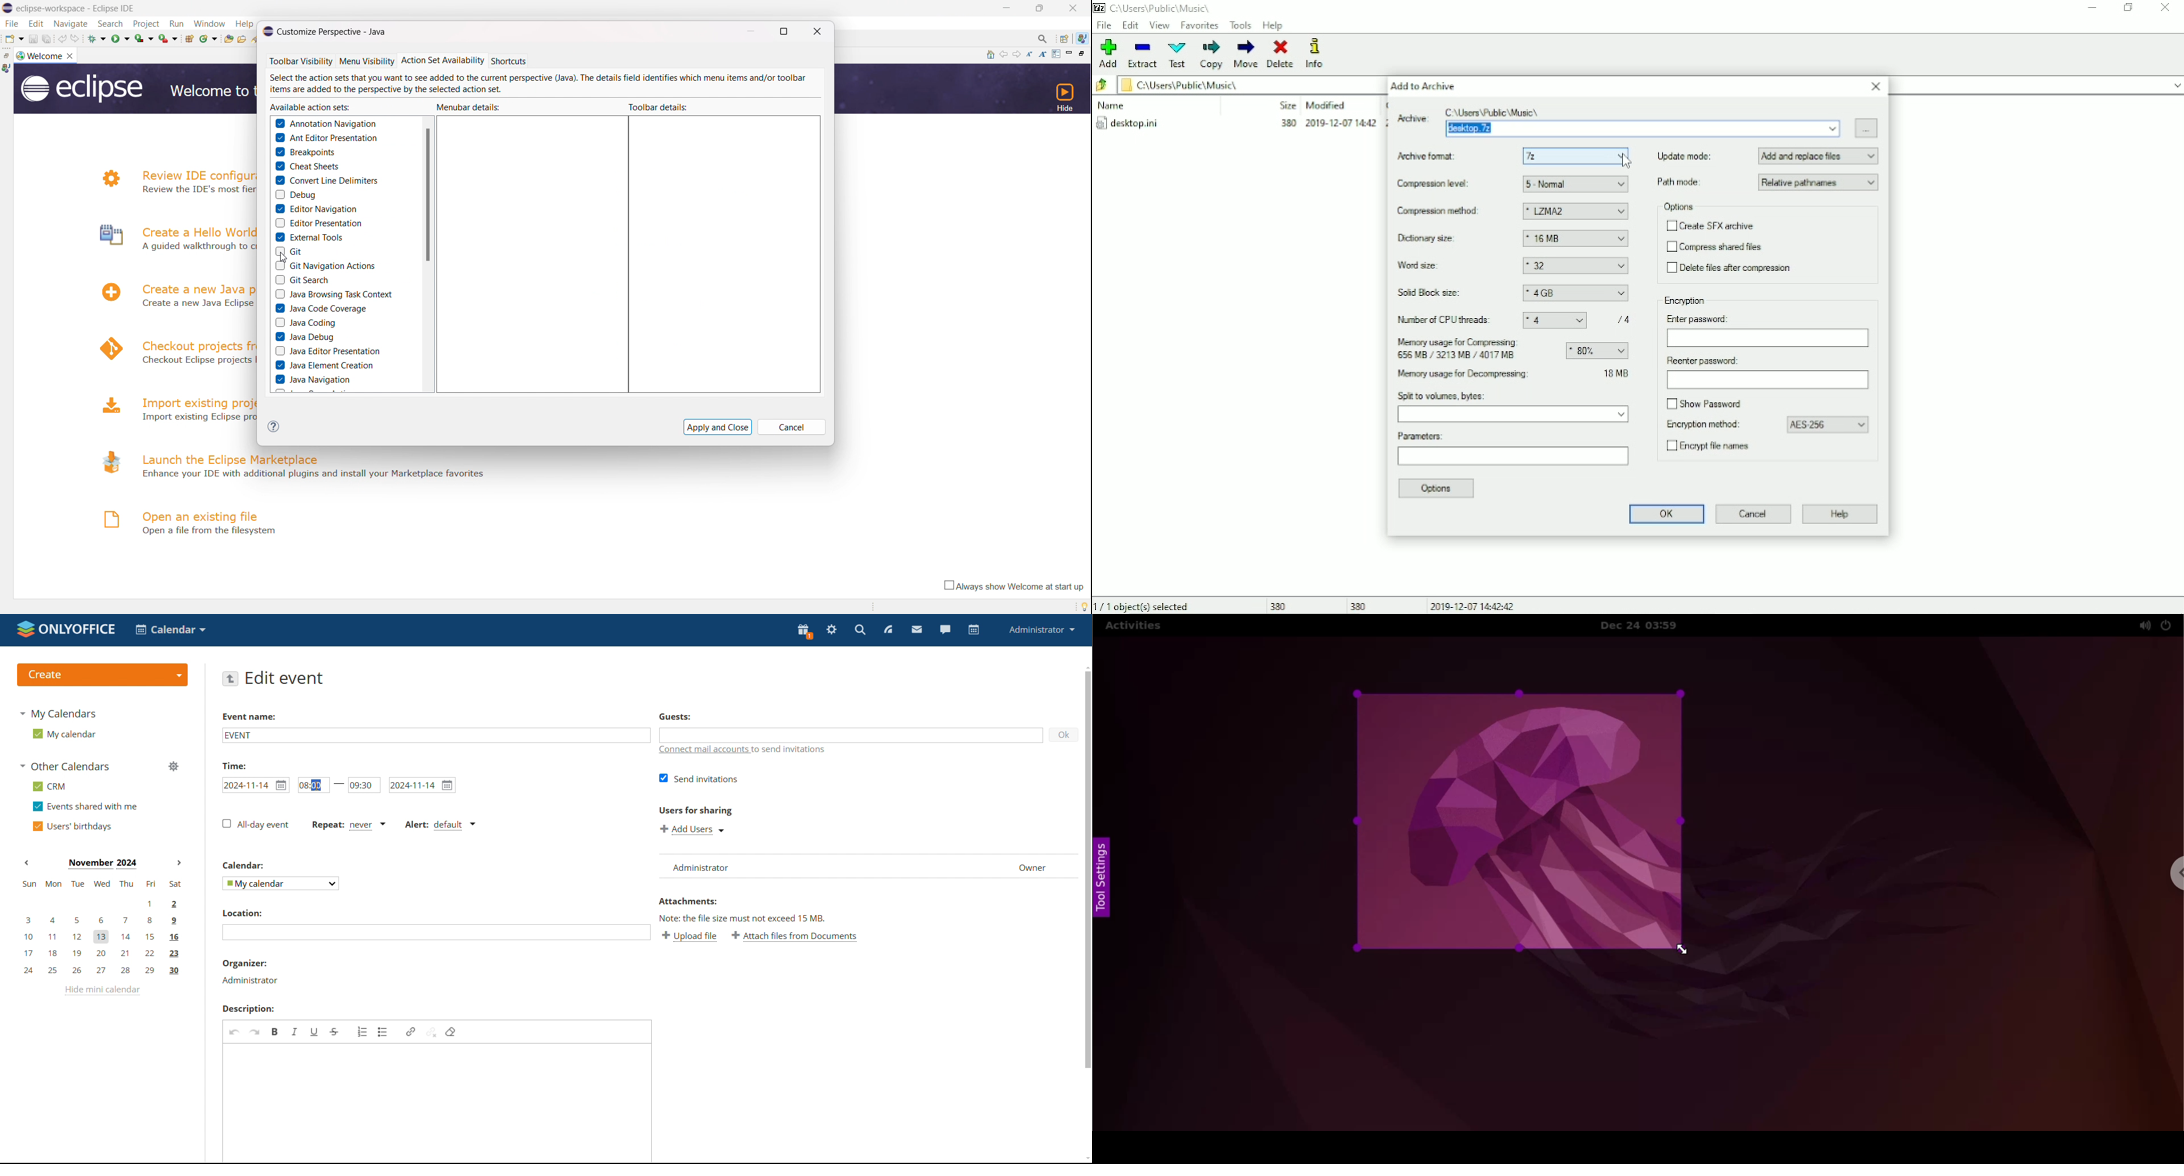 Image resolution: width=2184 pixels, height=1176 pixels. What do you see at coordinates (1619, 120) in the screenshot?
I see `Archive` at bounding box center [1619, 120].